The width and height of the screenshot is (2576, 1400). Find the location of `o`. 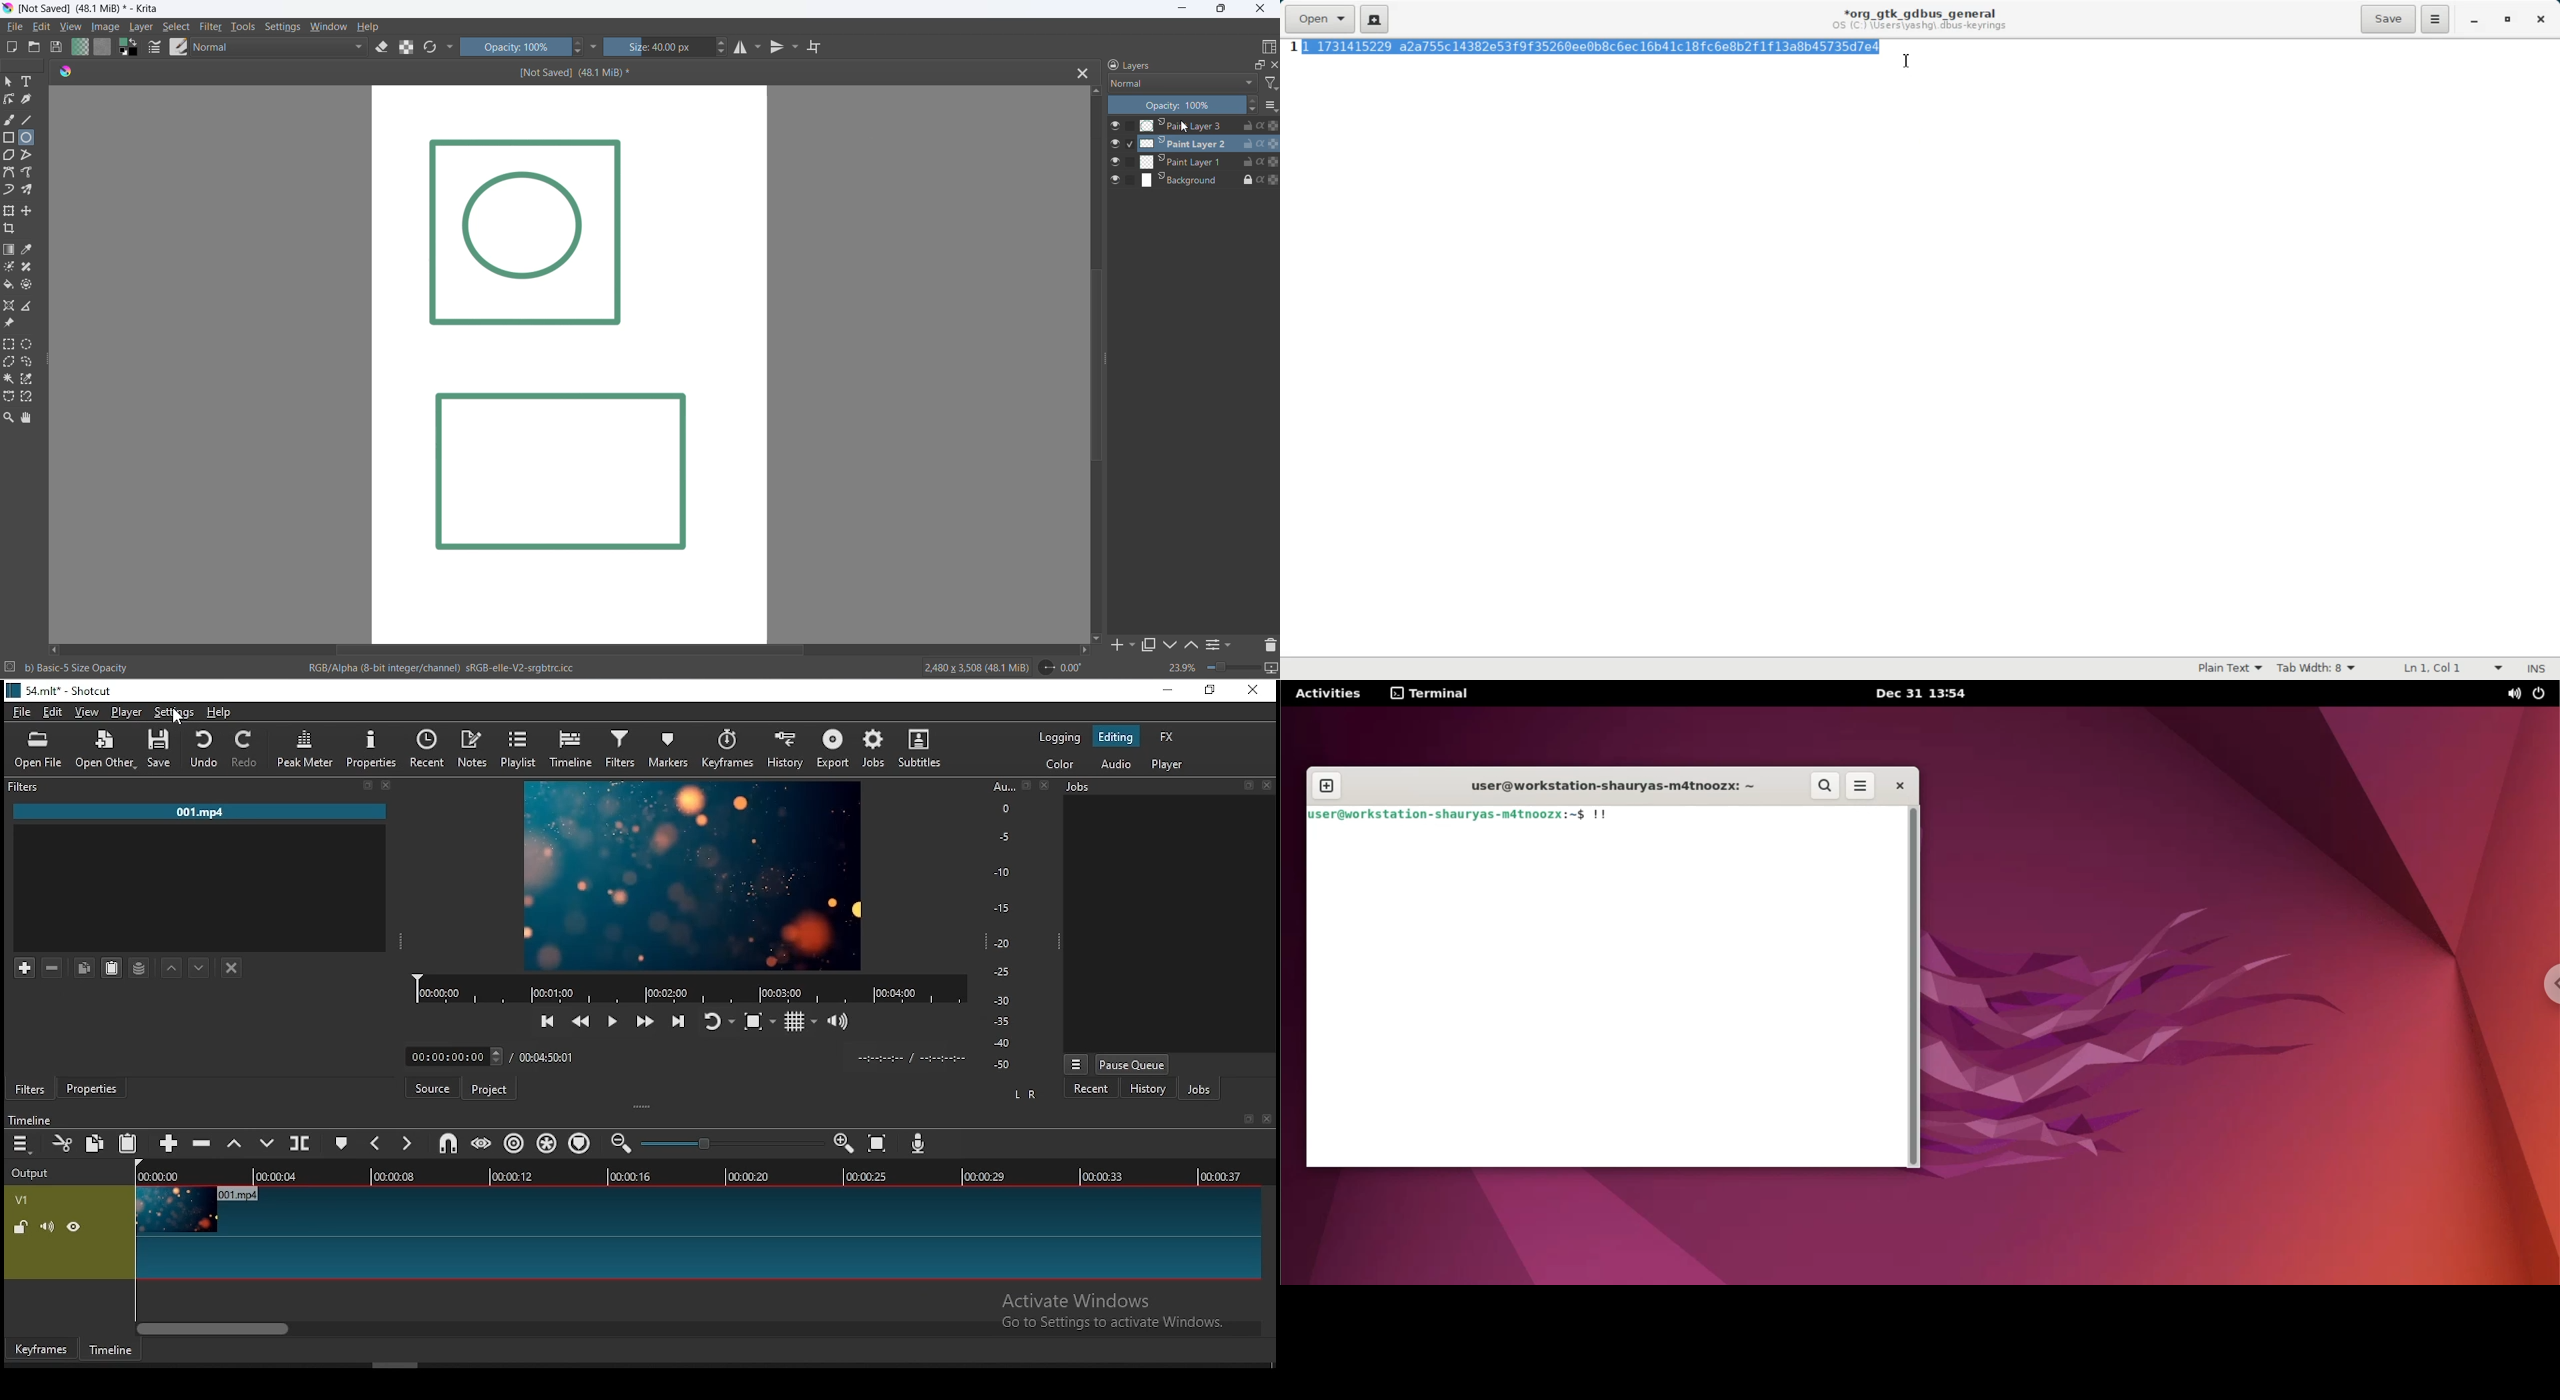

o is located at coordinates (998, 807).